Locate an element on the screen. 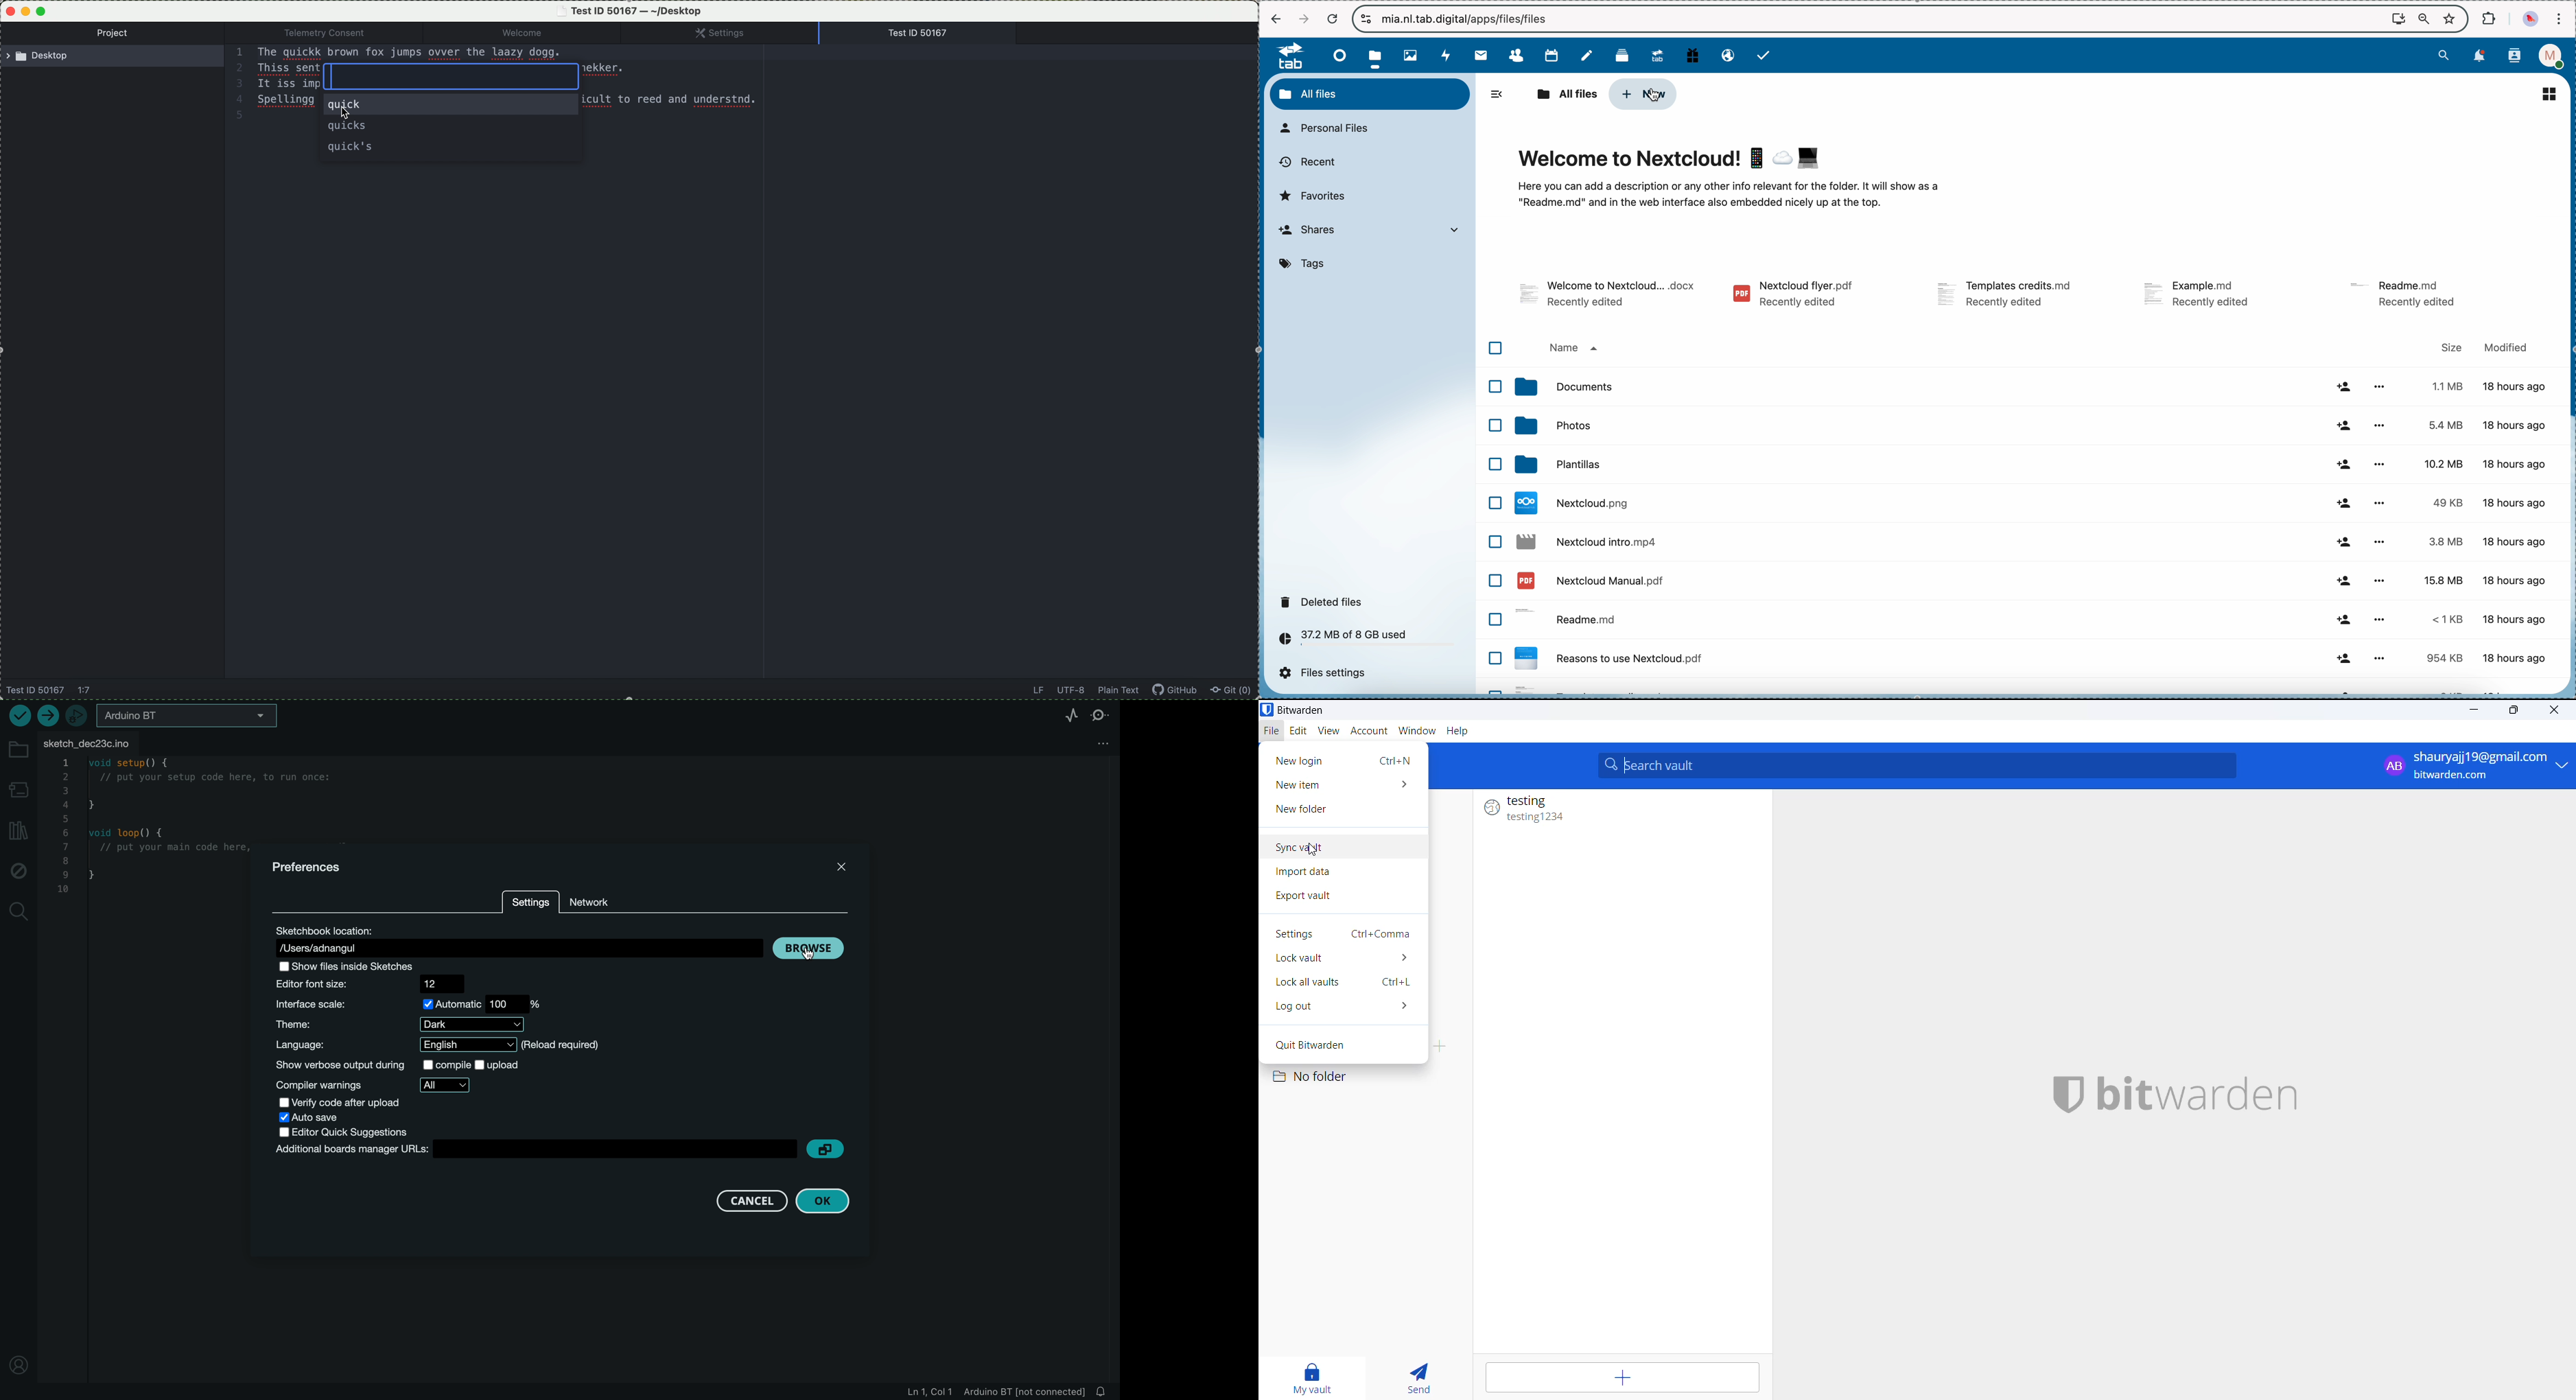 The height and width of the screenshot is (1400, 2576). share is located at coordinates (2343, 386).